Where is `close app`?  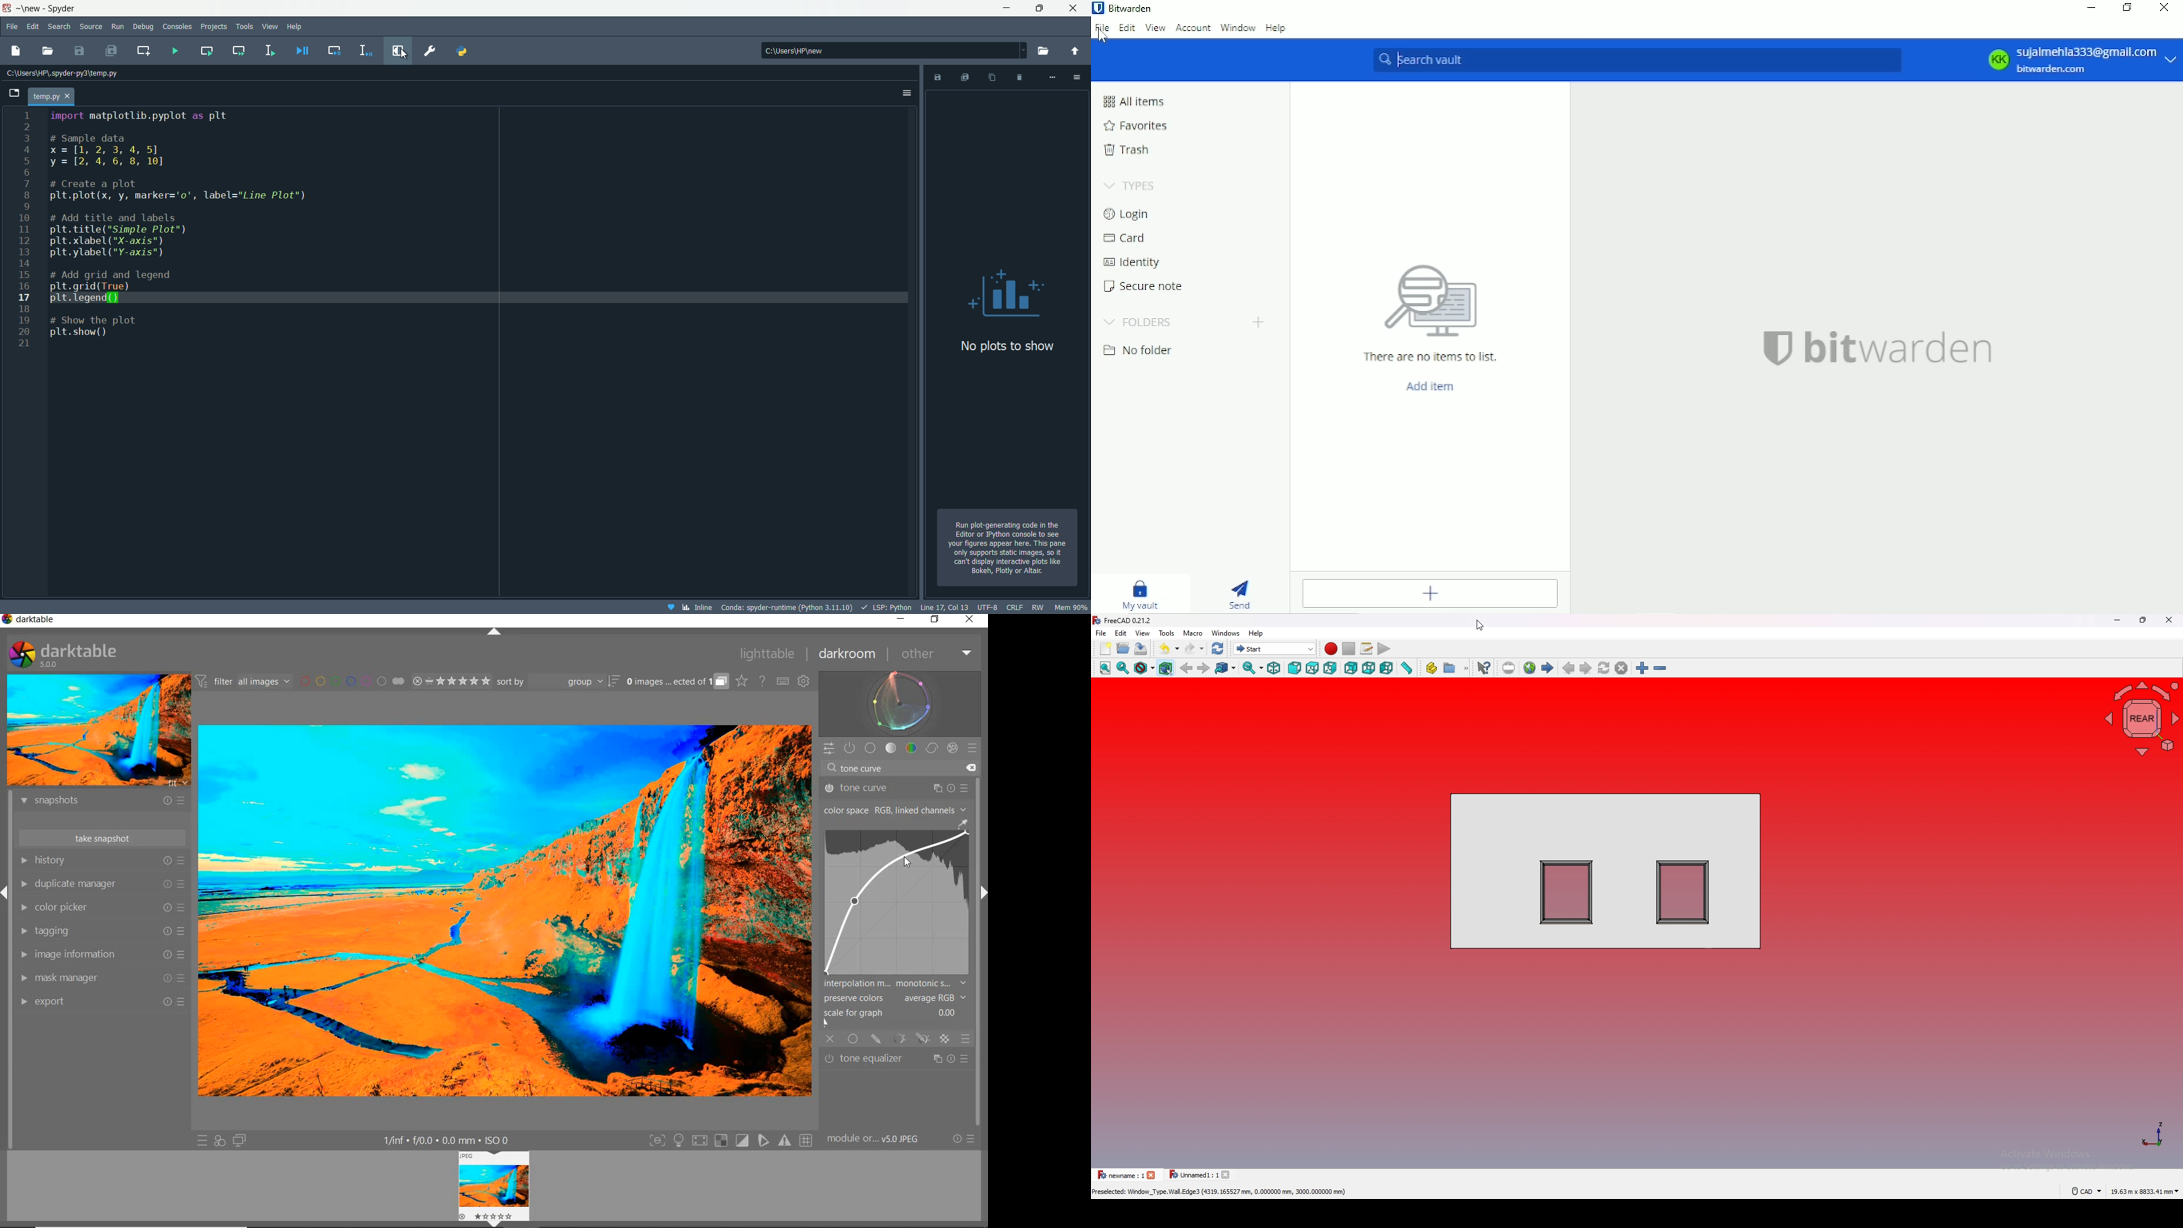 close app is located at coordinates (1078, 9).